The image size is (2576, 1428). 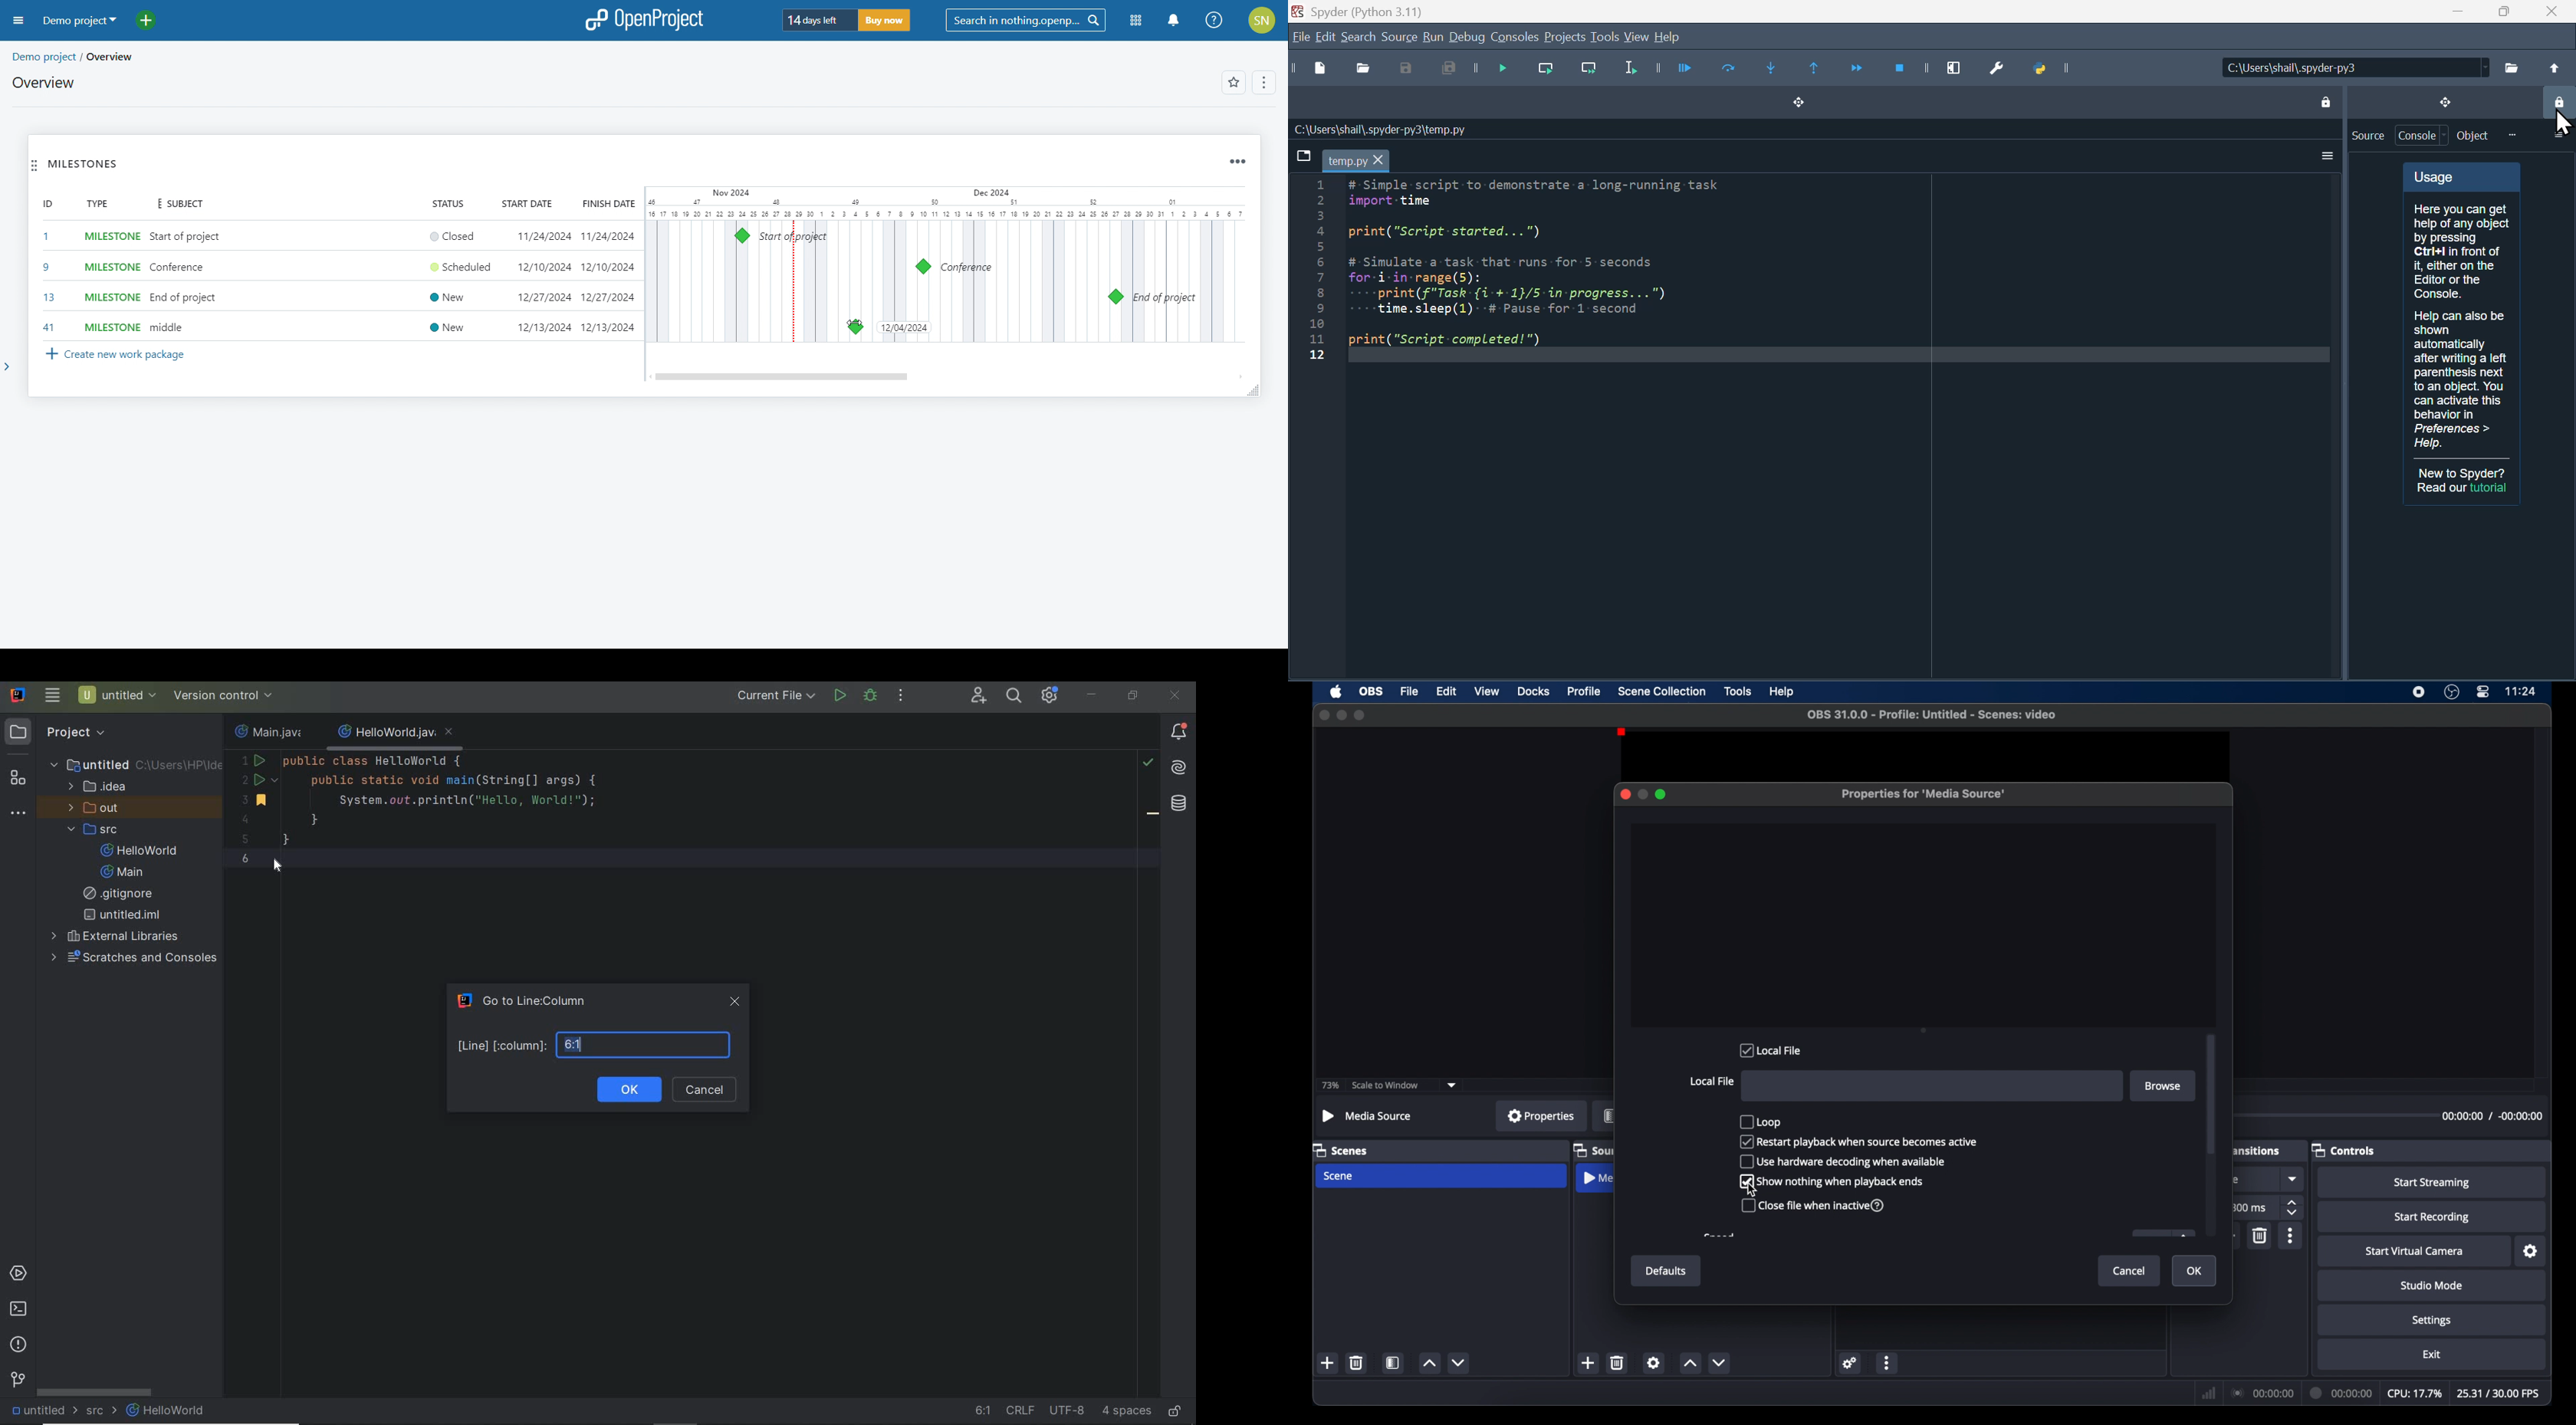 I want to click on edit, so click(x=1446, y=692).